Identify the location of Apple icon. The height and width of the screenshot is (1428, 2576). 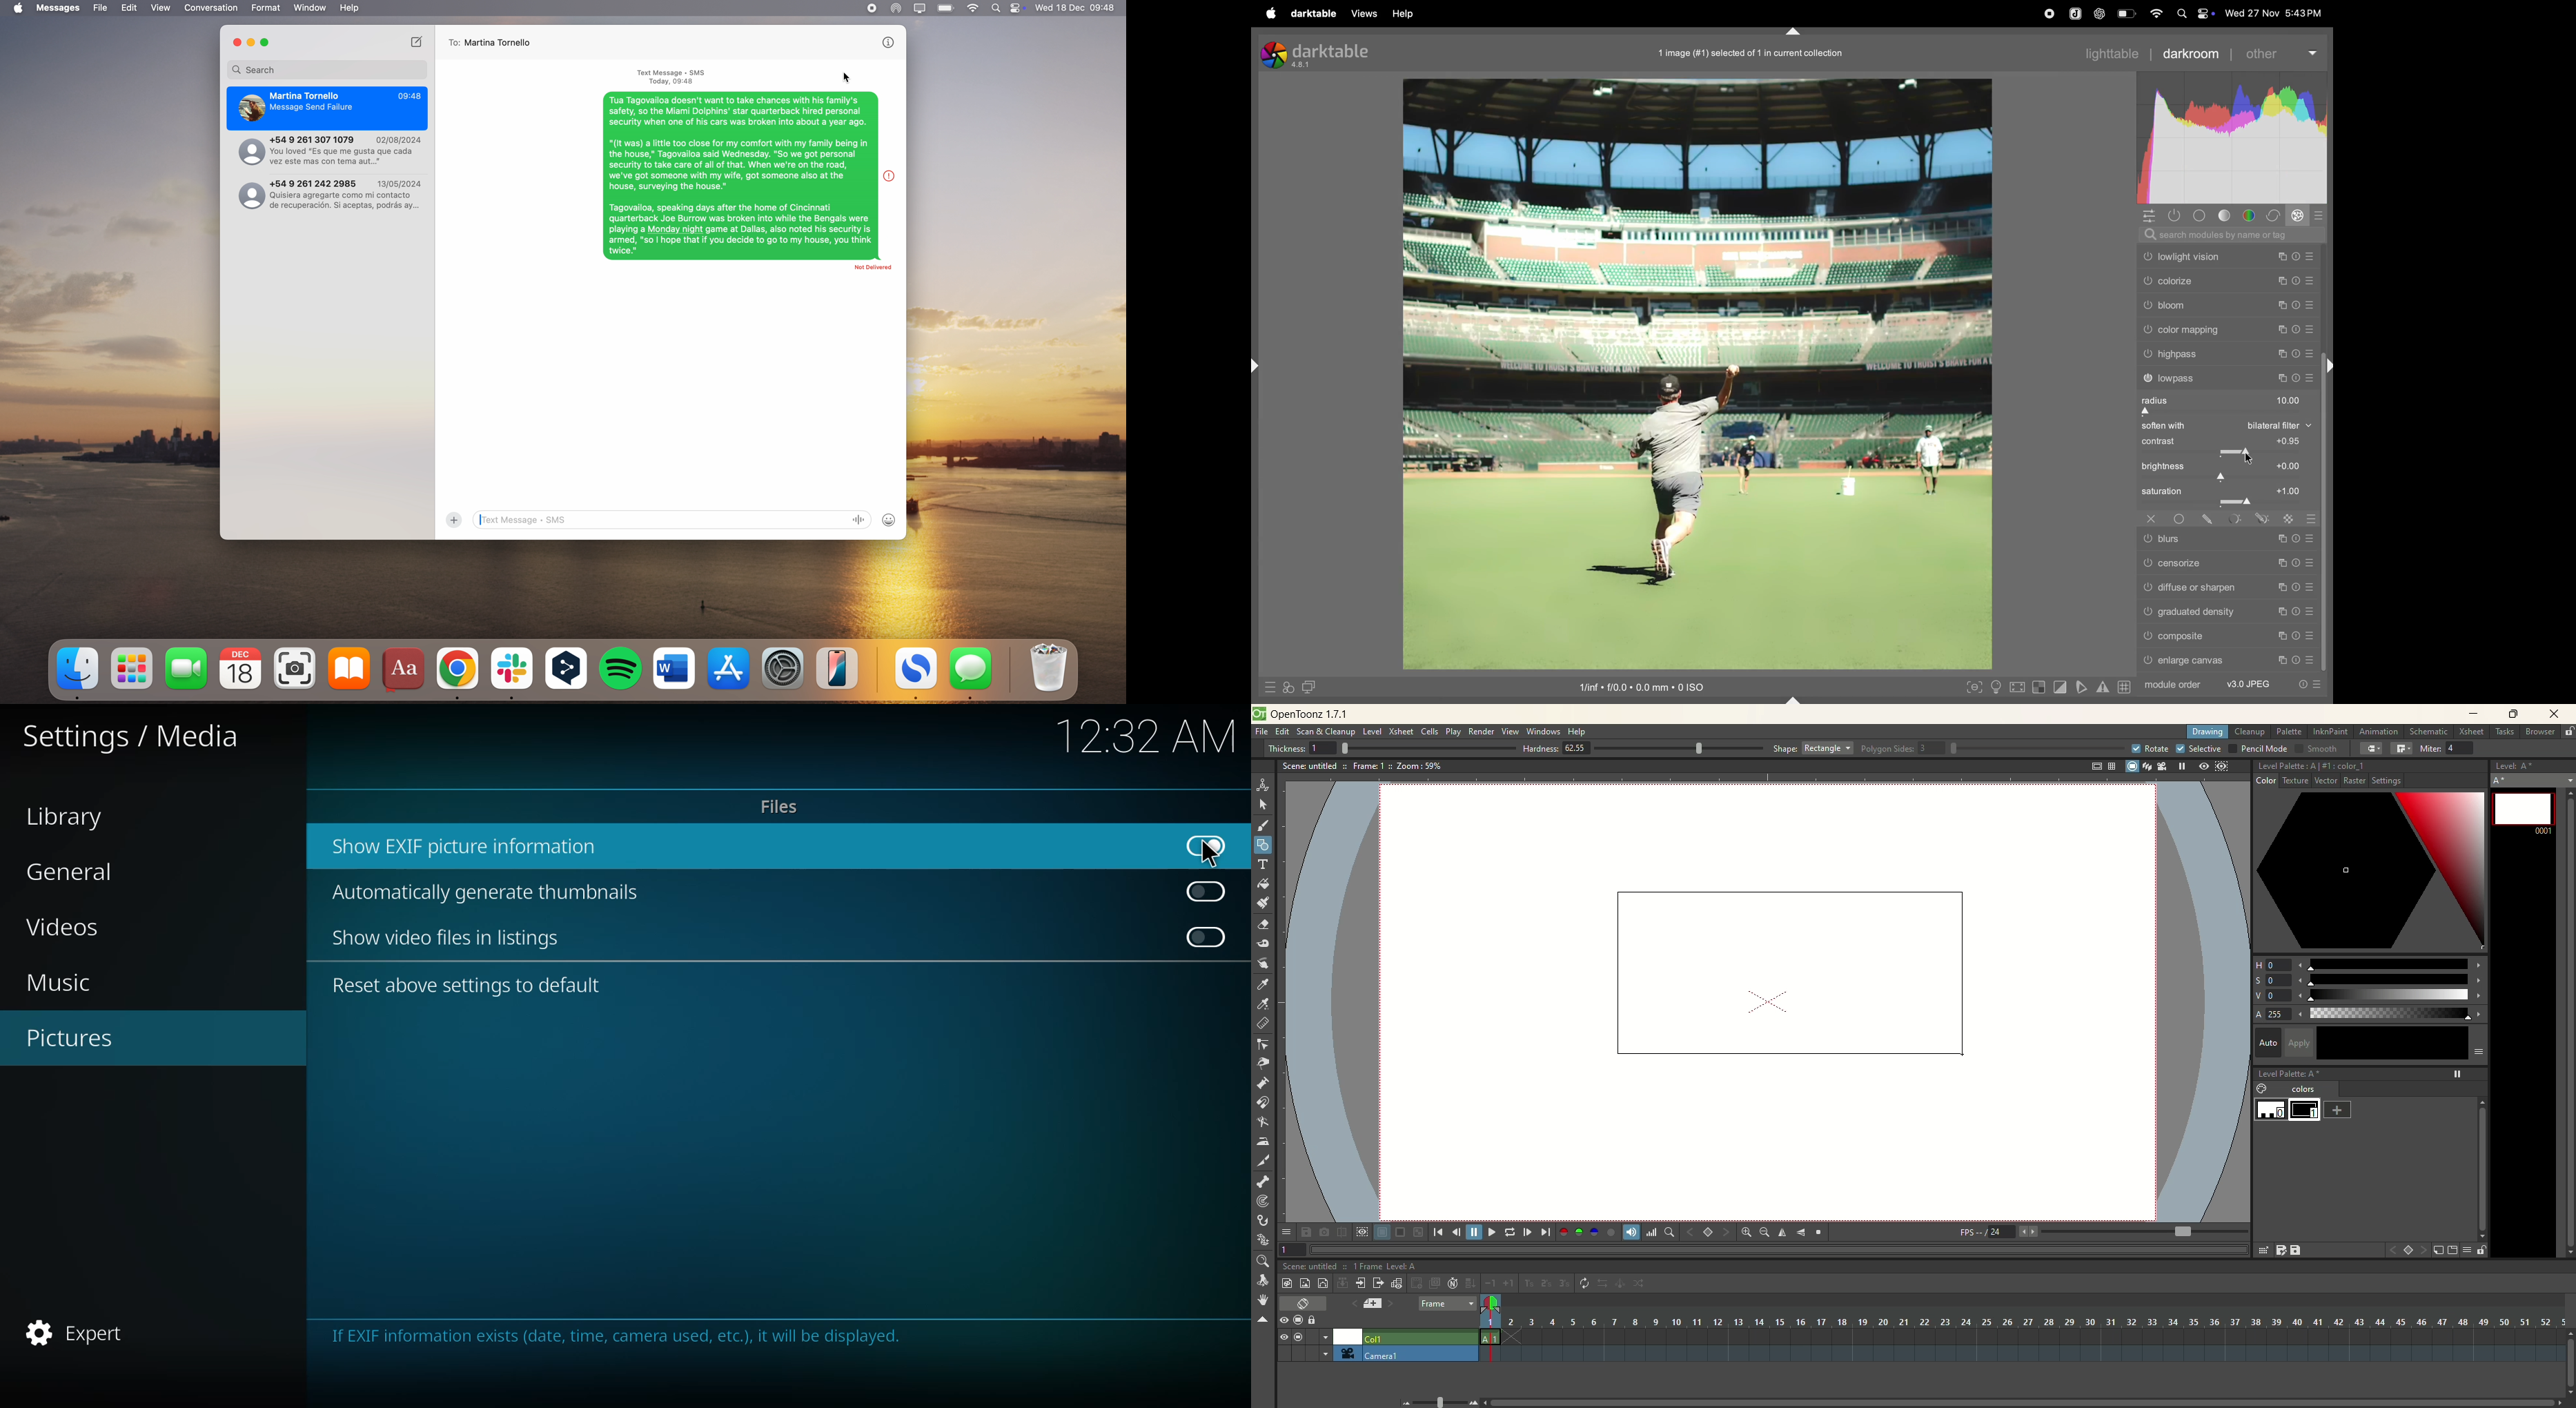
(16, 9).